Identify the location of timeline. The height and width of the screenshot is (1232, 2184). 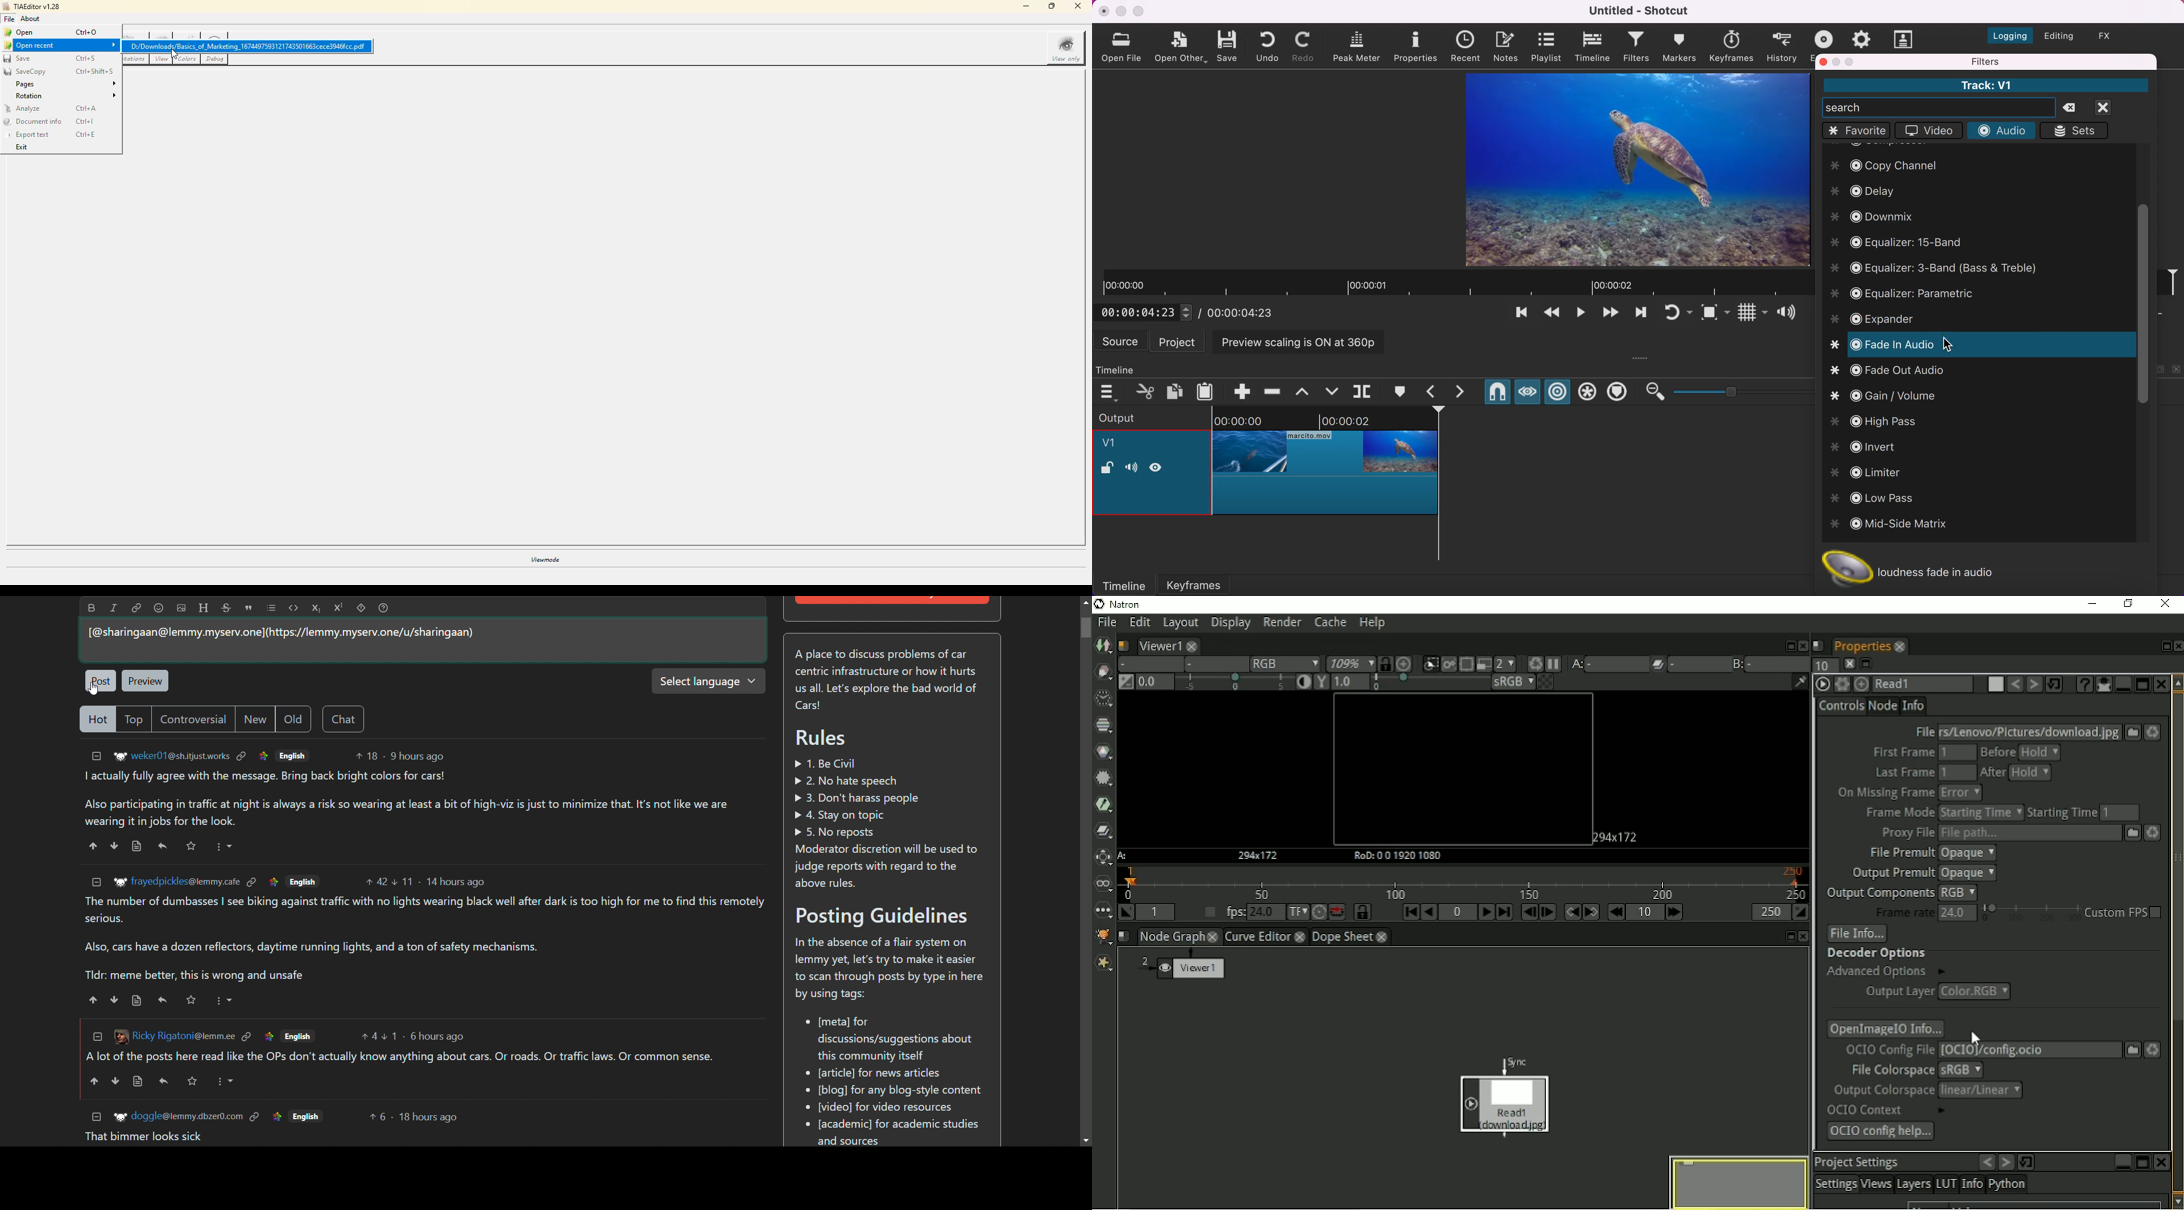
(1124, 368).